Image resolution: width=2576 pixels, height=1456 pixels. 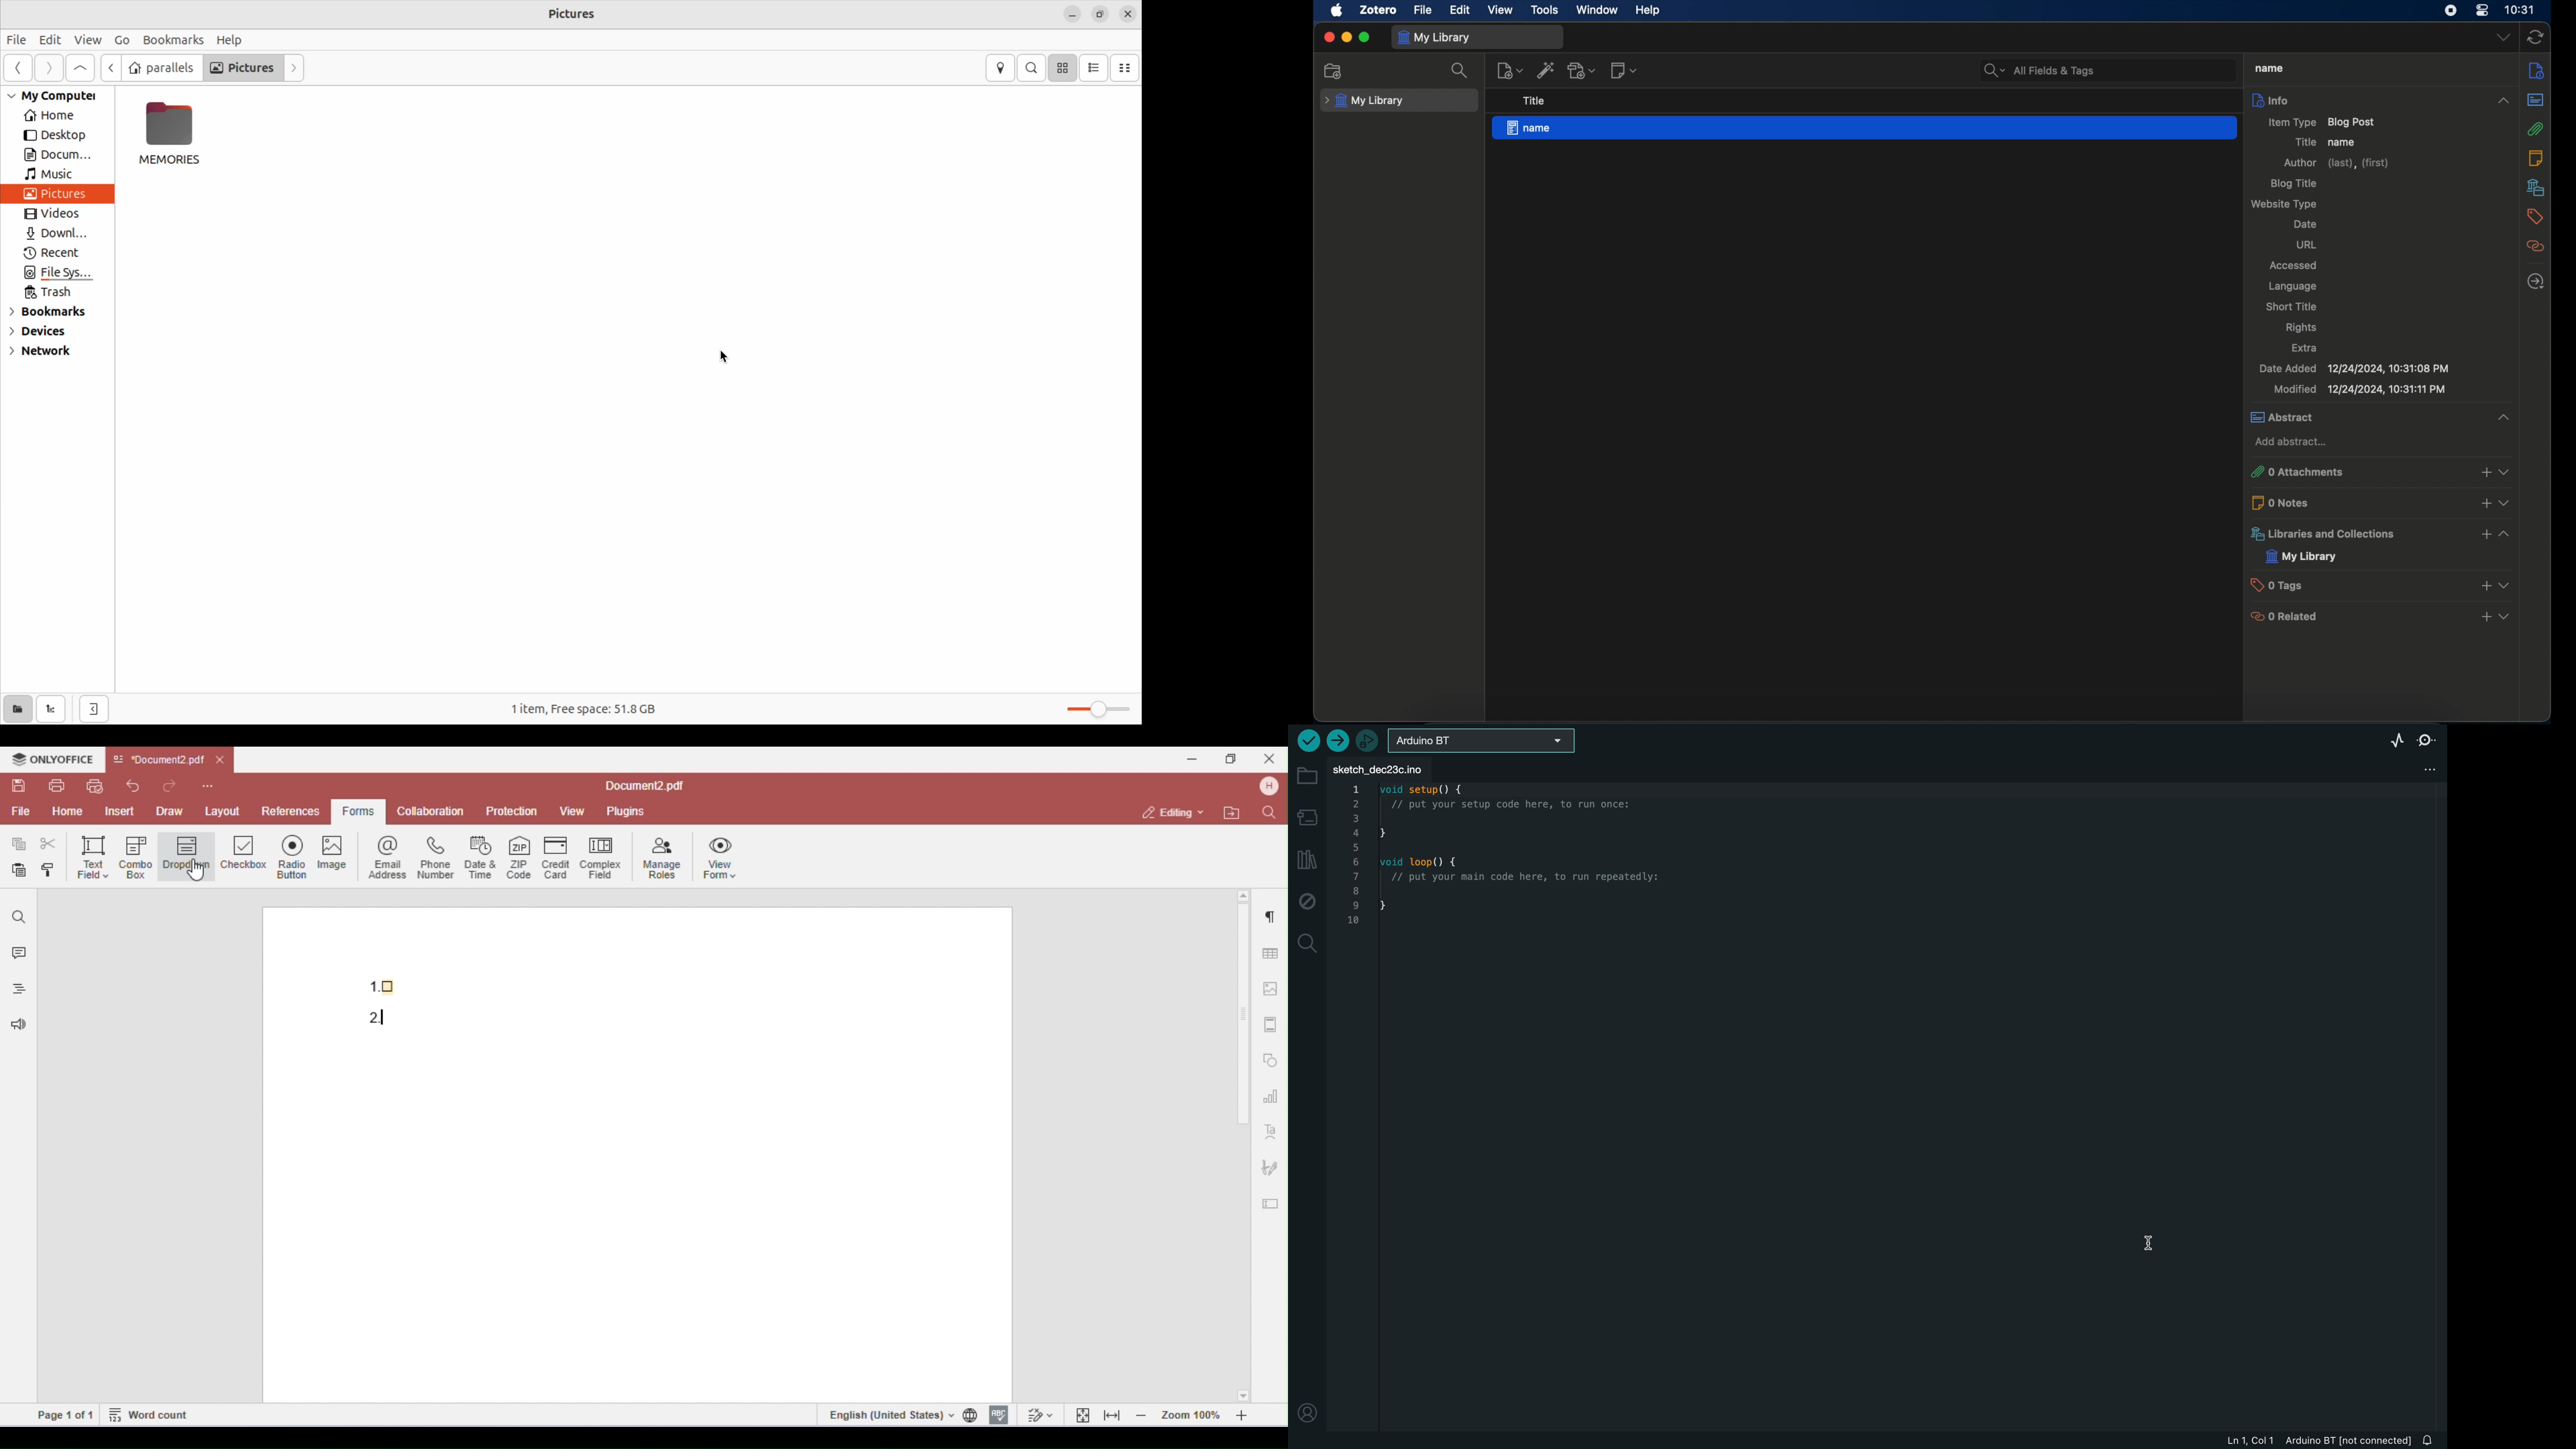 I want to click on view, so click(x=1500, y=11).